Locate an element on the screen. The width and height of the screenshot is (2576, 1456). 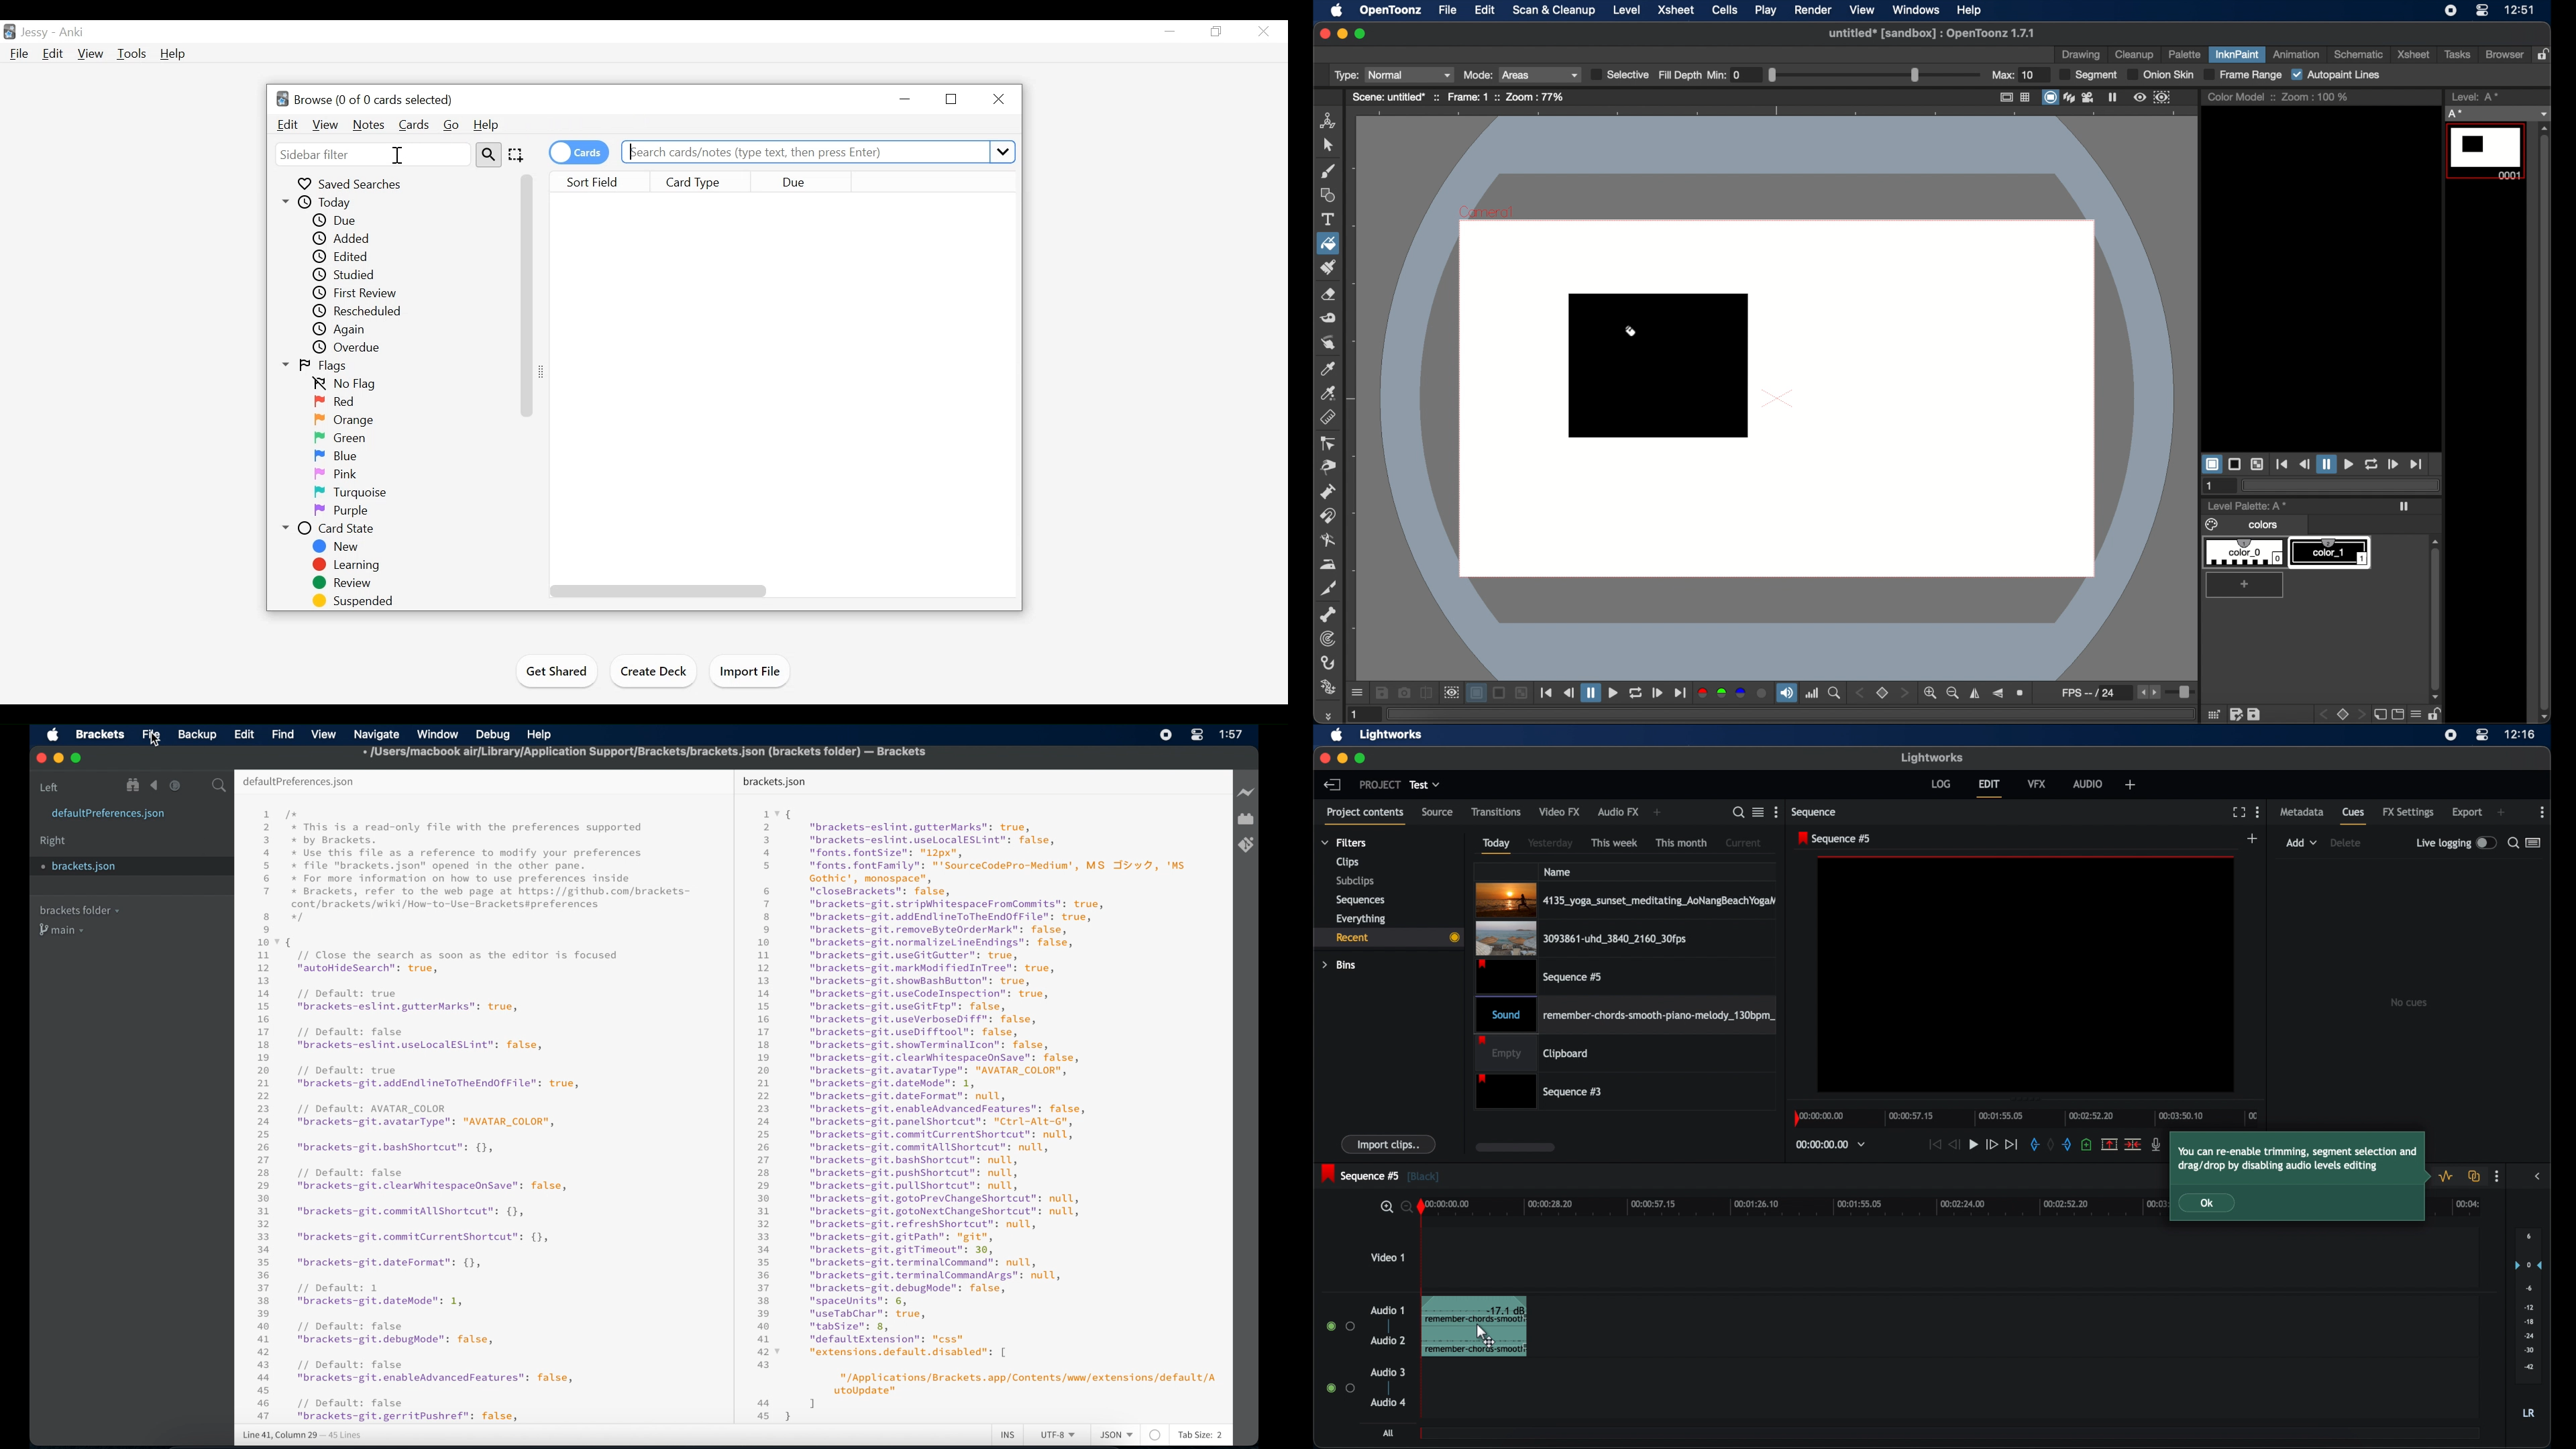
Import File is located at coordinates (753, 672).